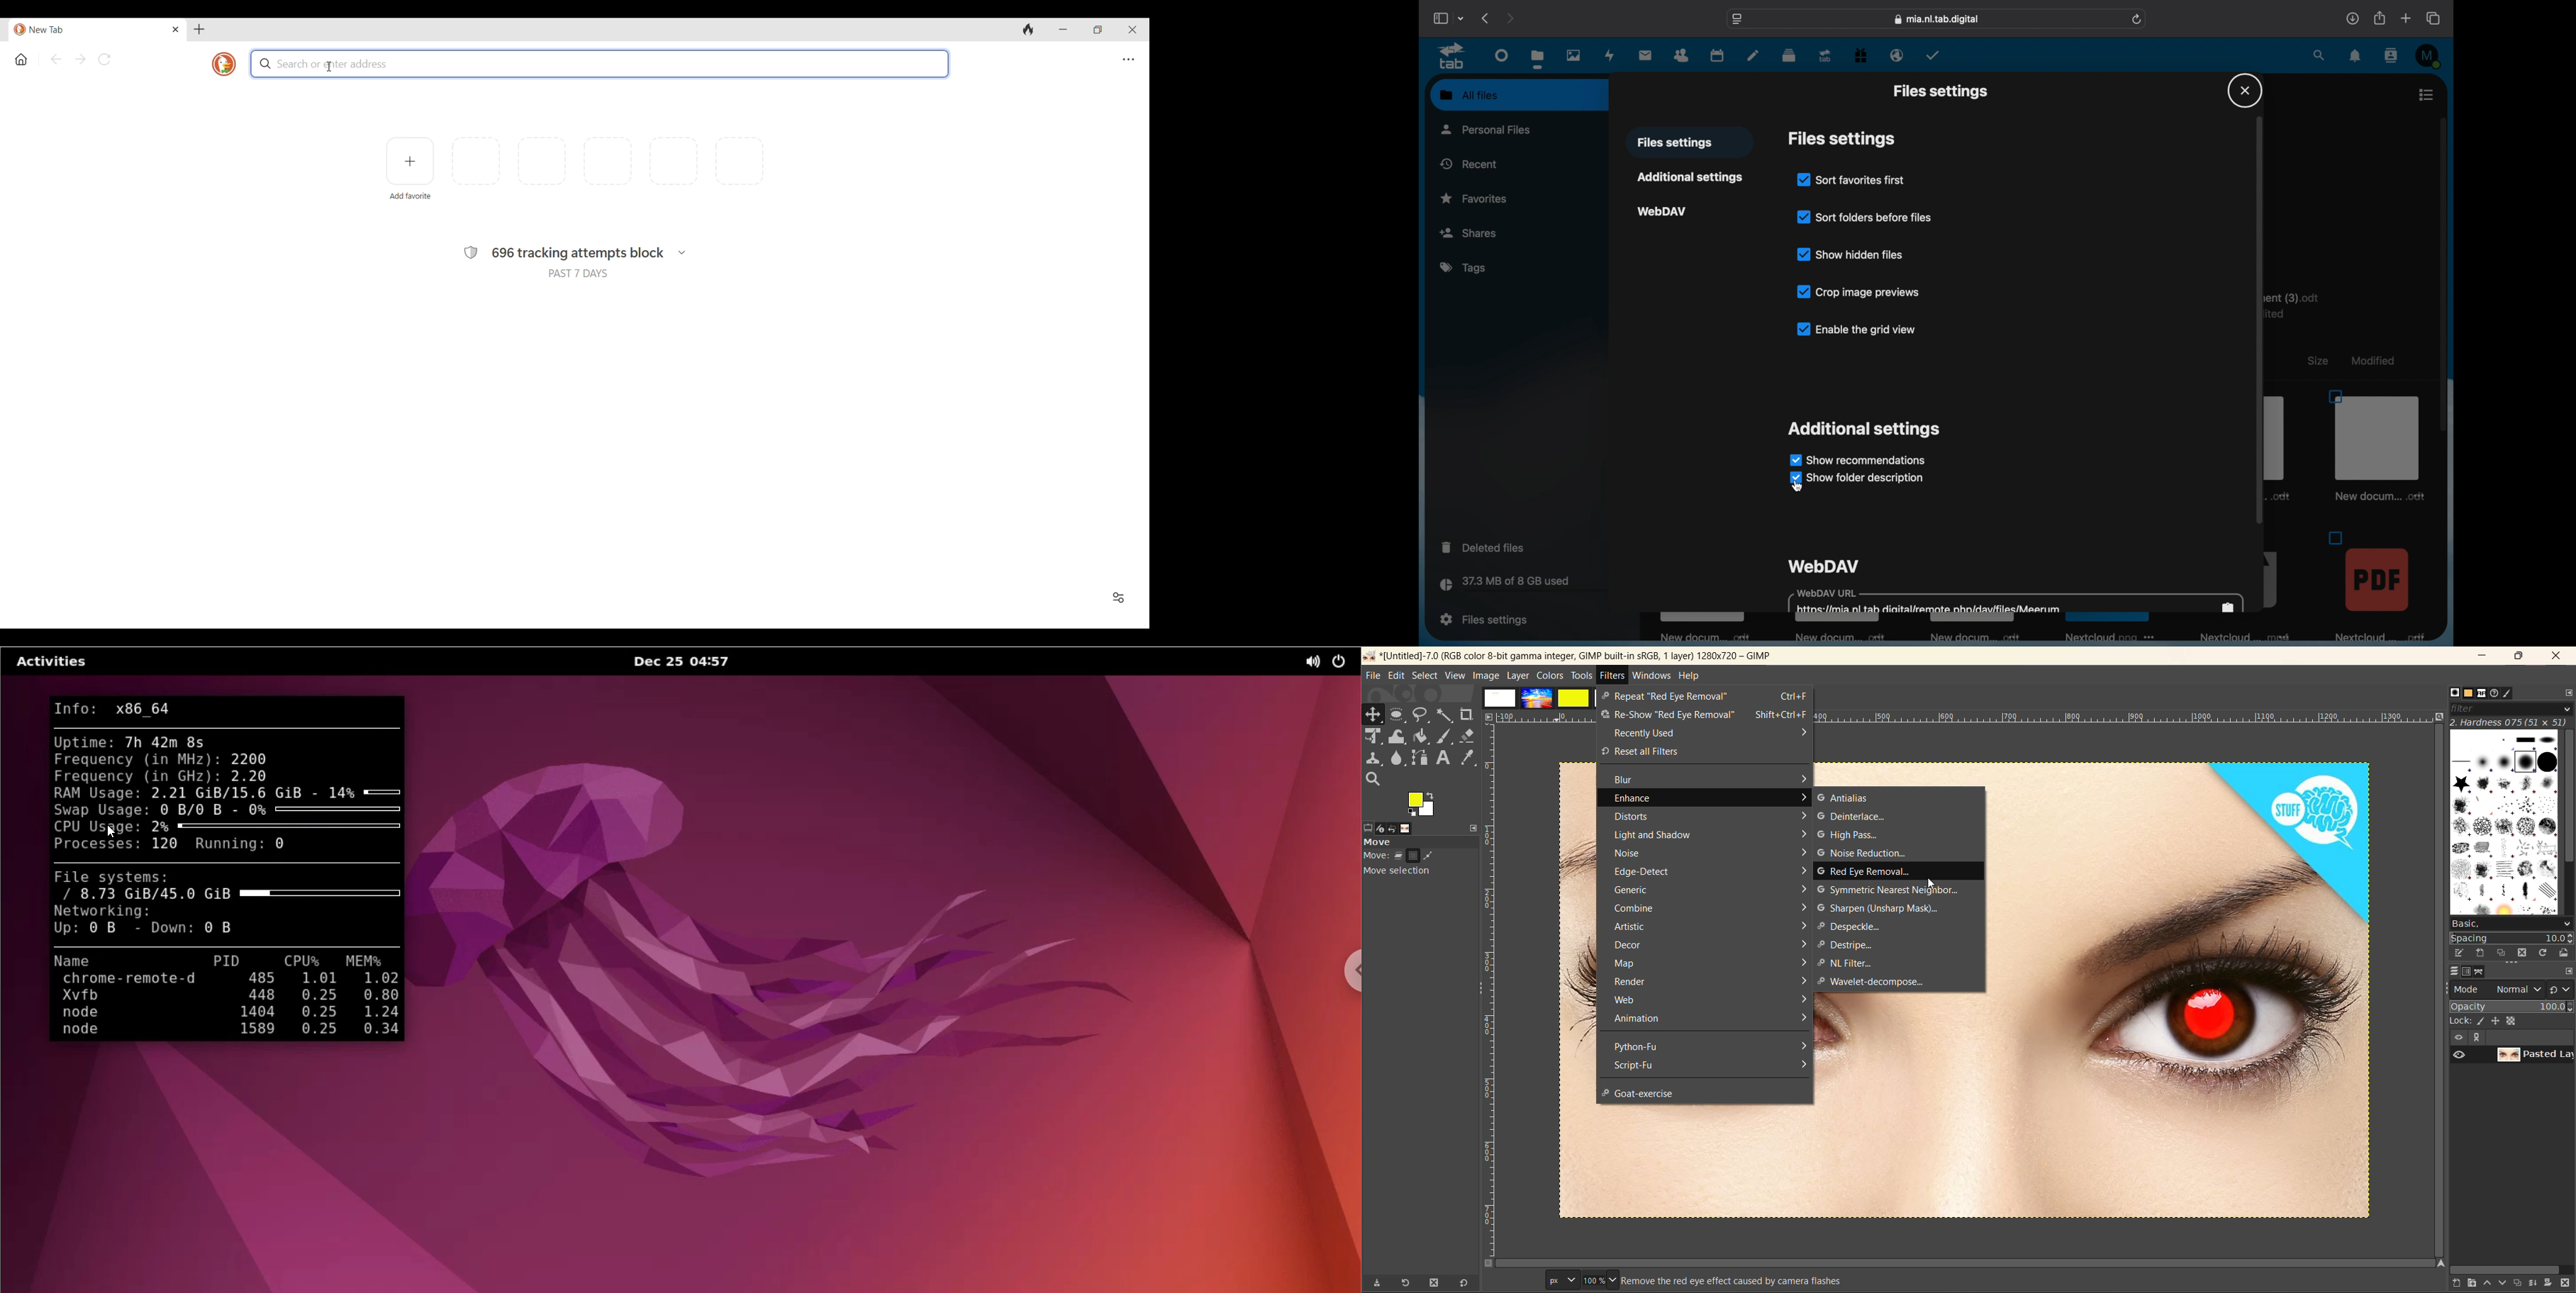  What do you see at coordinates (1824, 566) in the screenshot?
I see `webdav` at bounding box center [1824, 566].